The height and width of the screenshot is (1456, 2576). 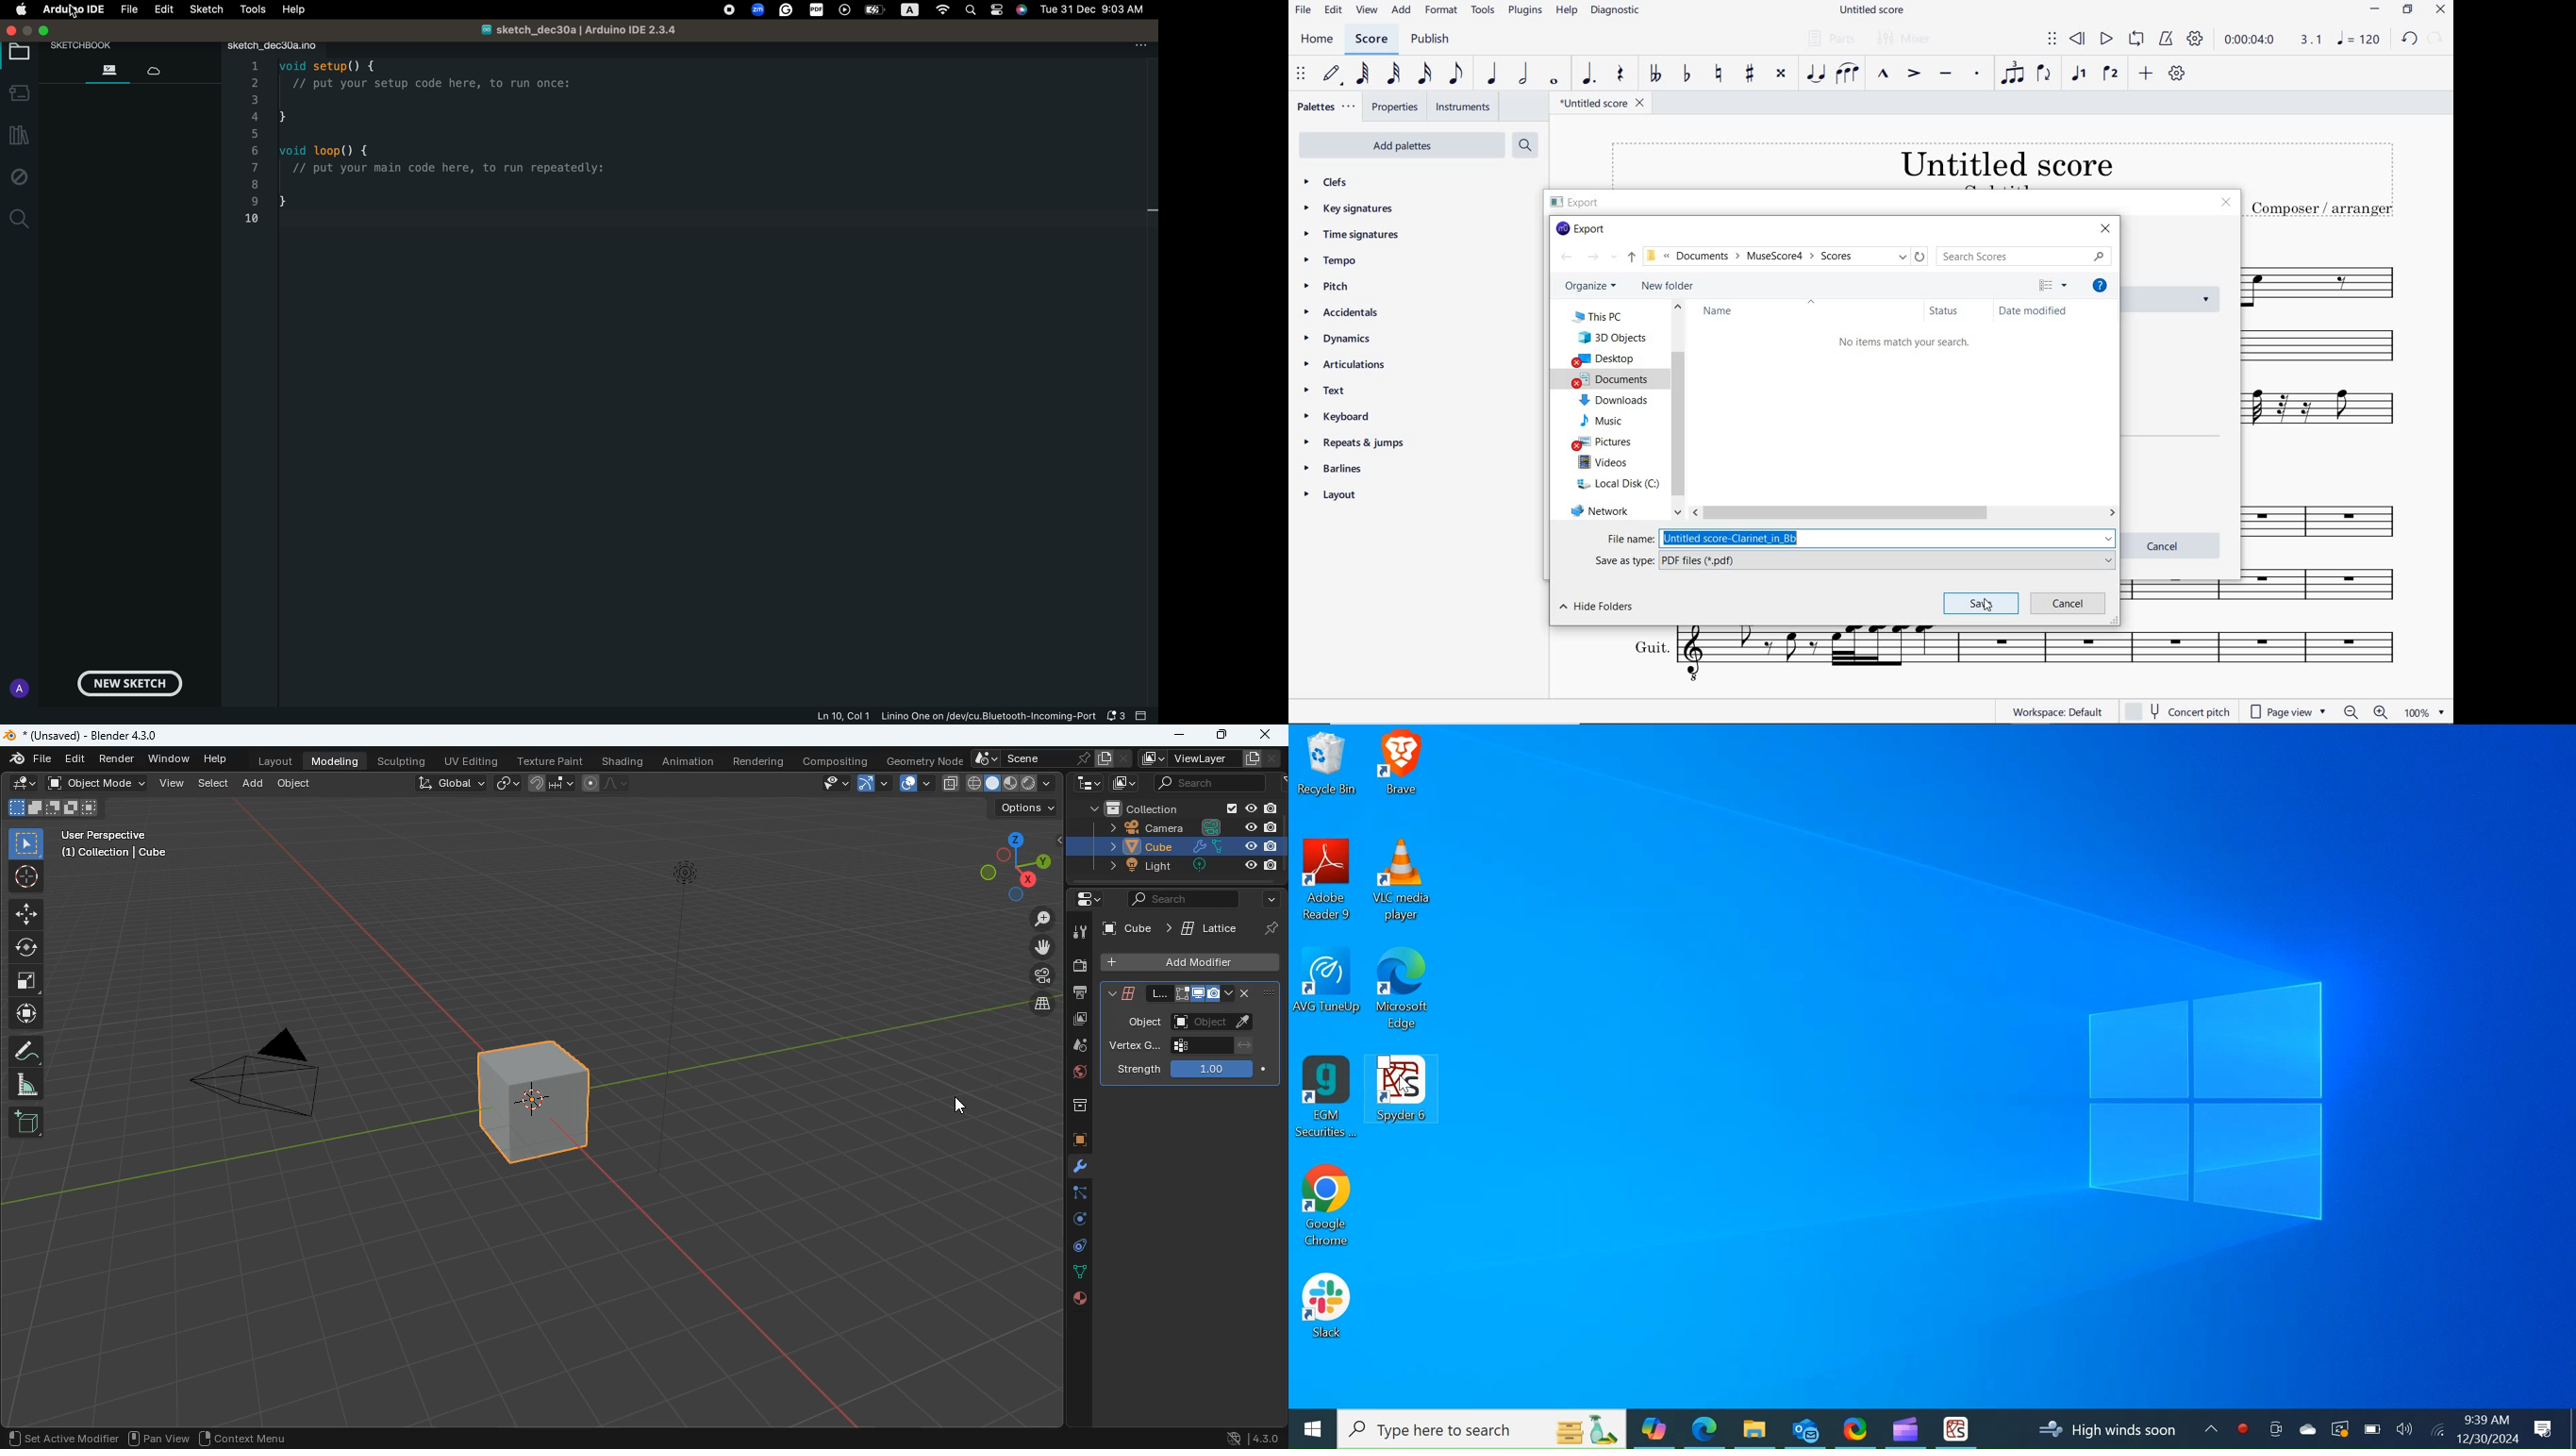 I want to click on Adobe Reader Desktop Icon, so click(x=1328, y=883).